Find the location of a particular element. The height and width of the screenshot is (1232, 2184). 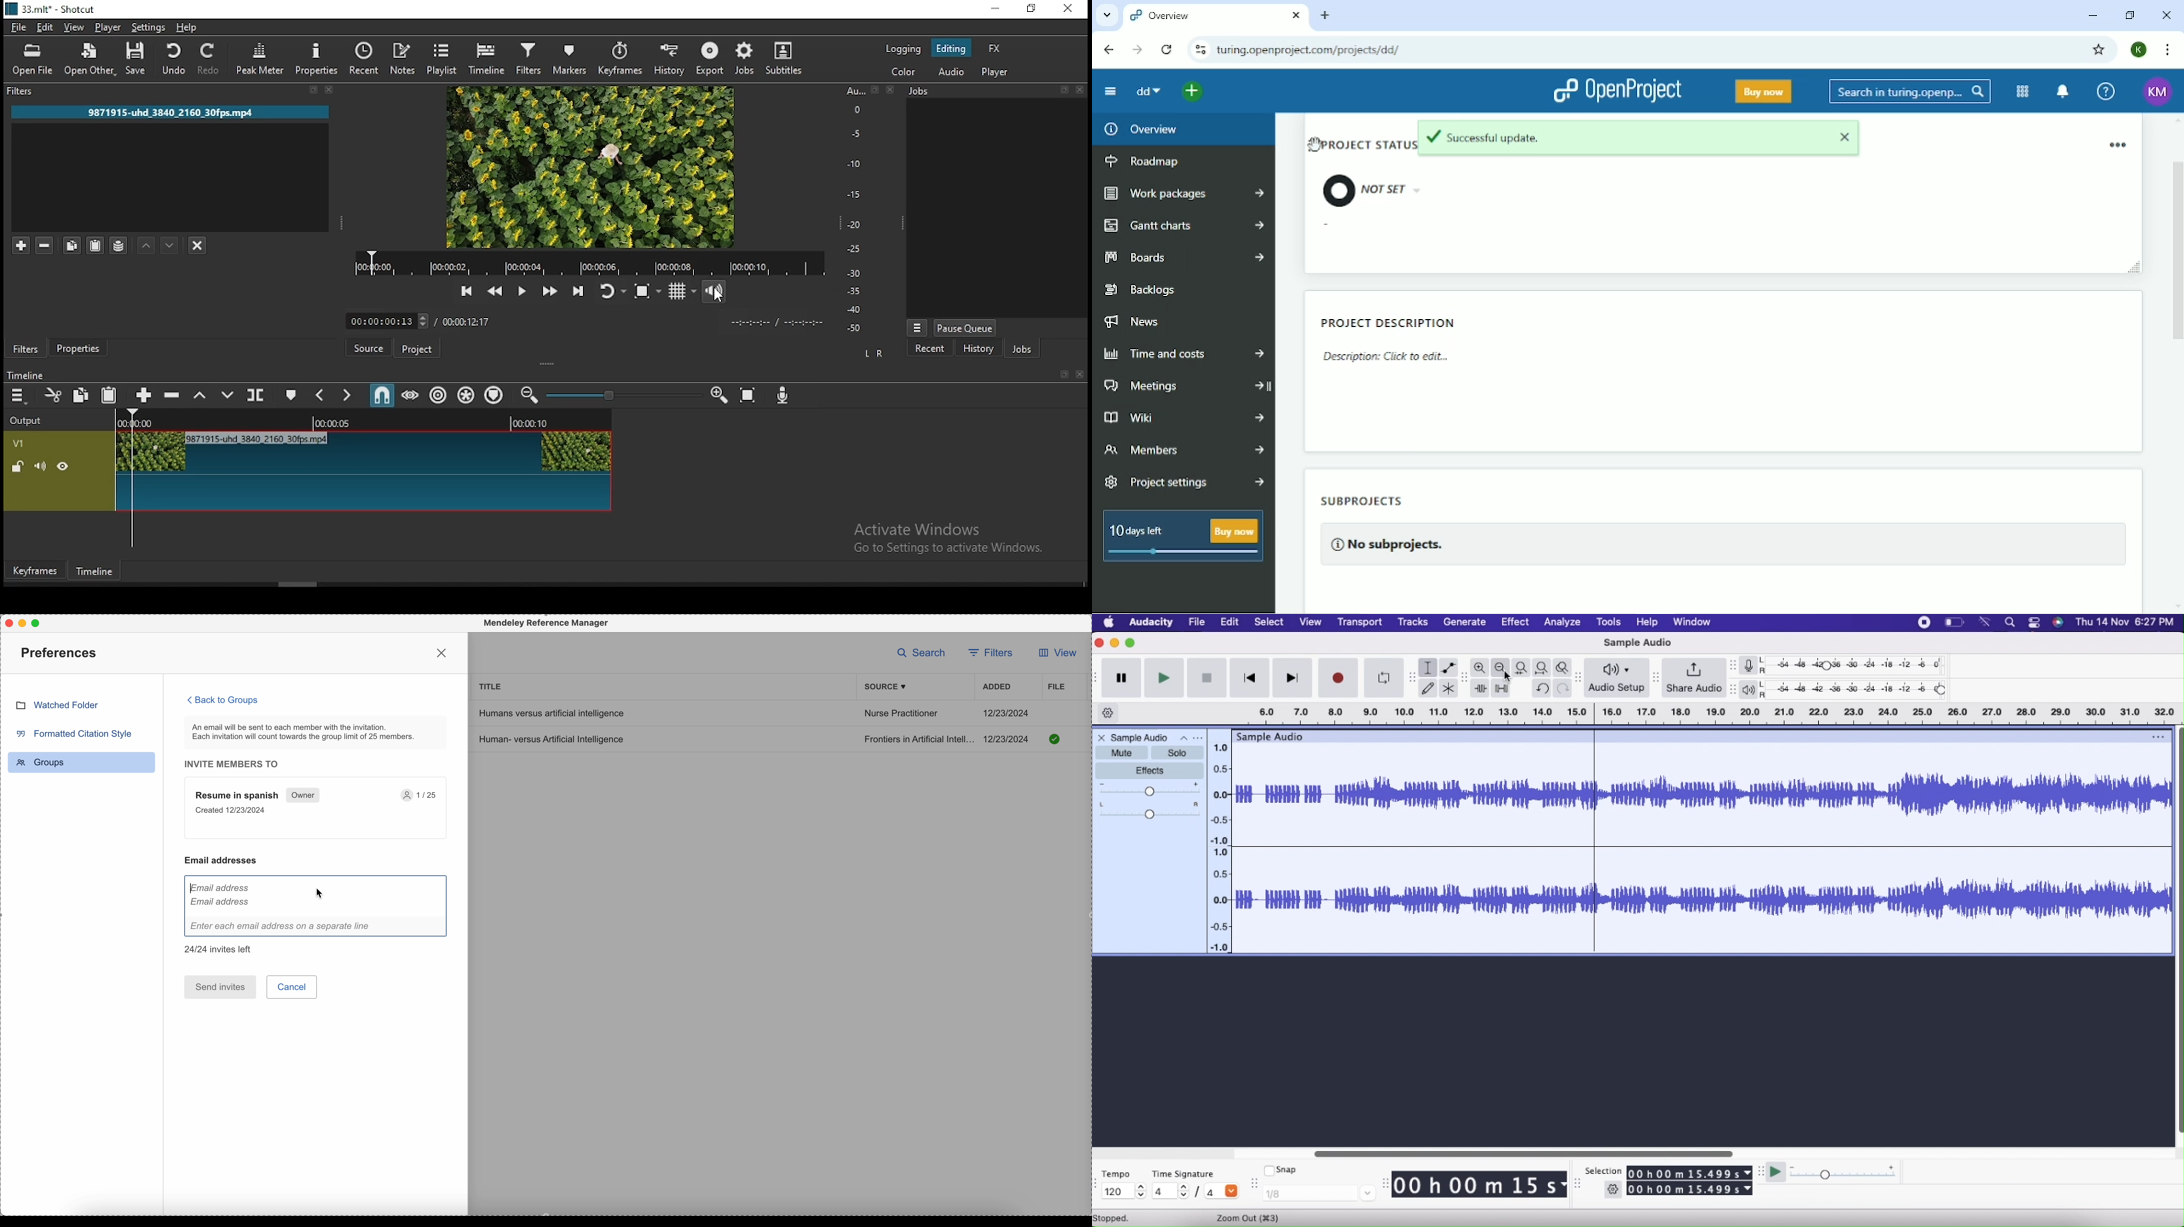

search is located at coordinates (921, 652).